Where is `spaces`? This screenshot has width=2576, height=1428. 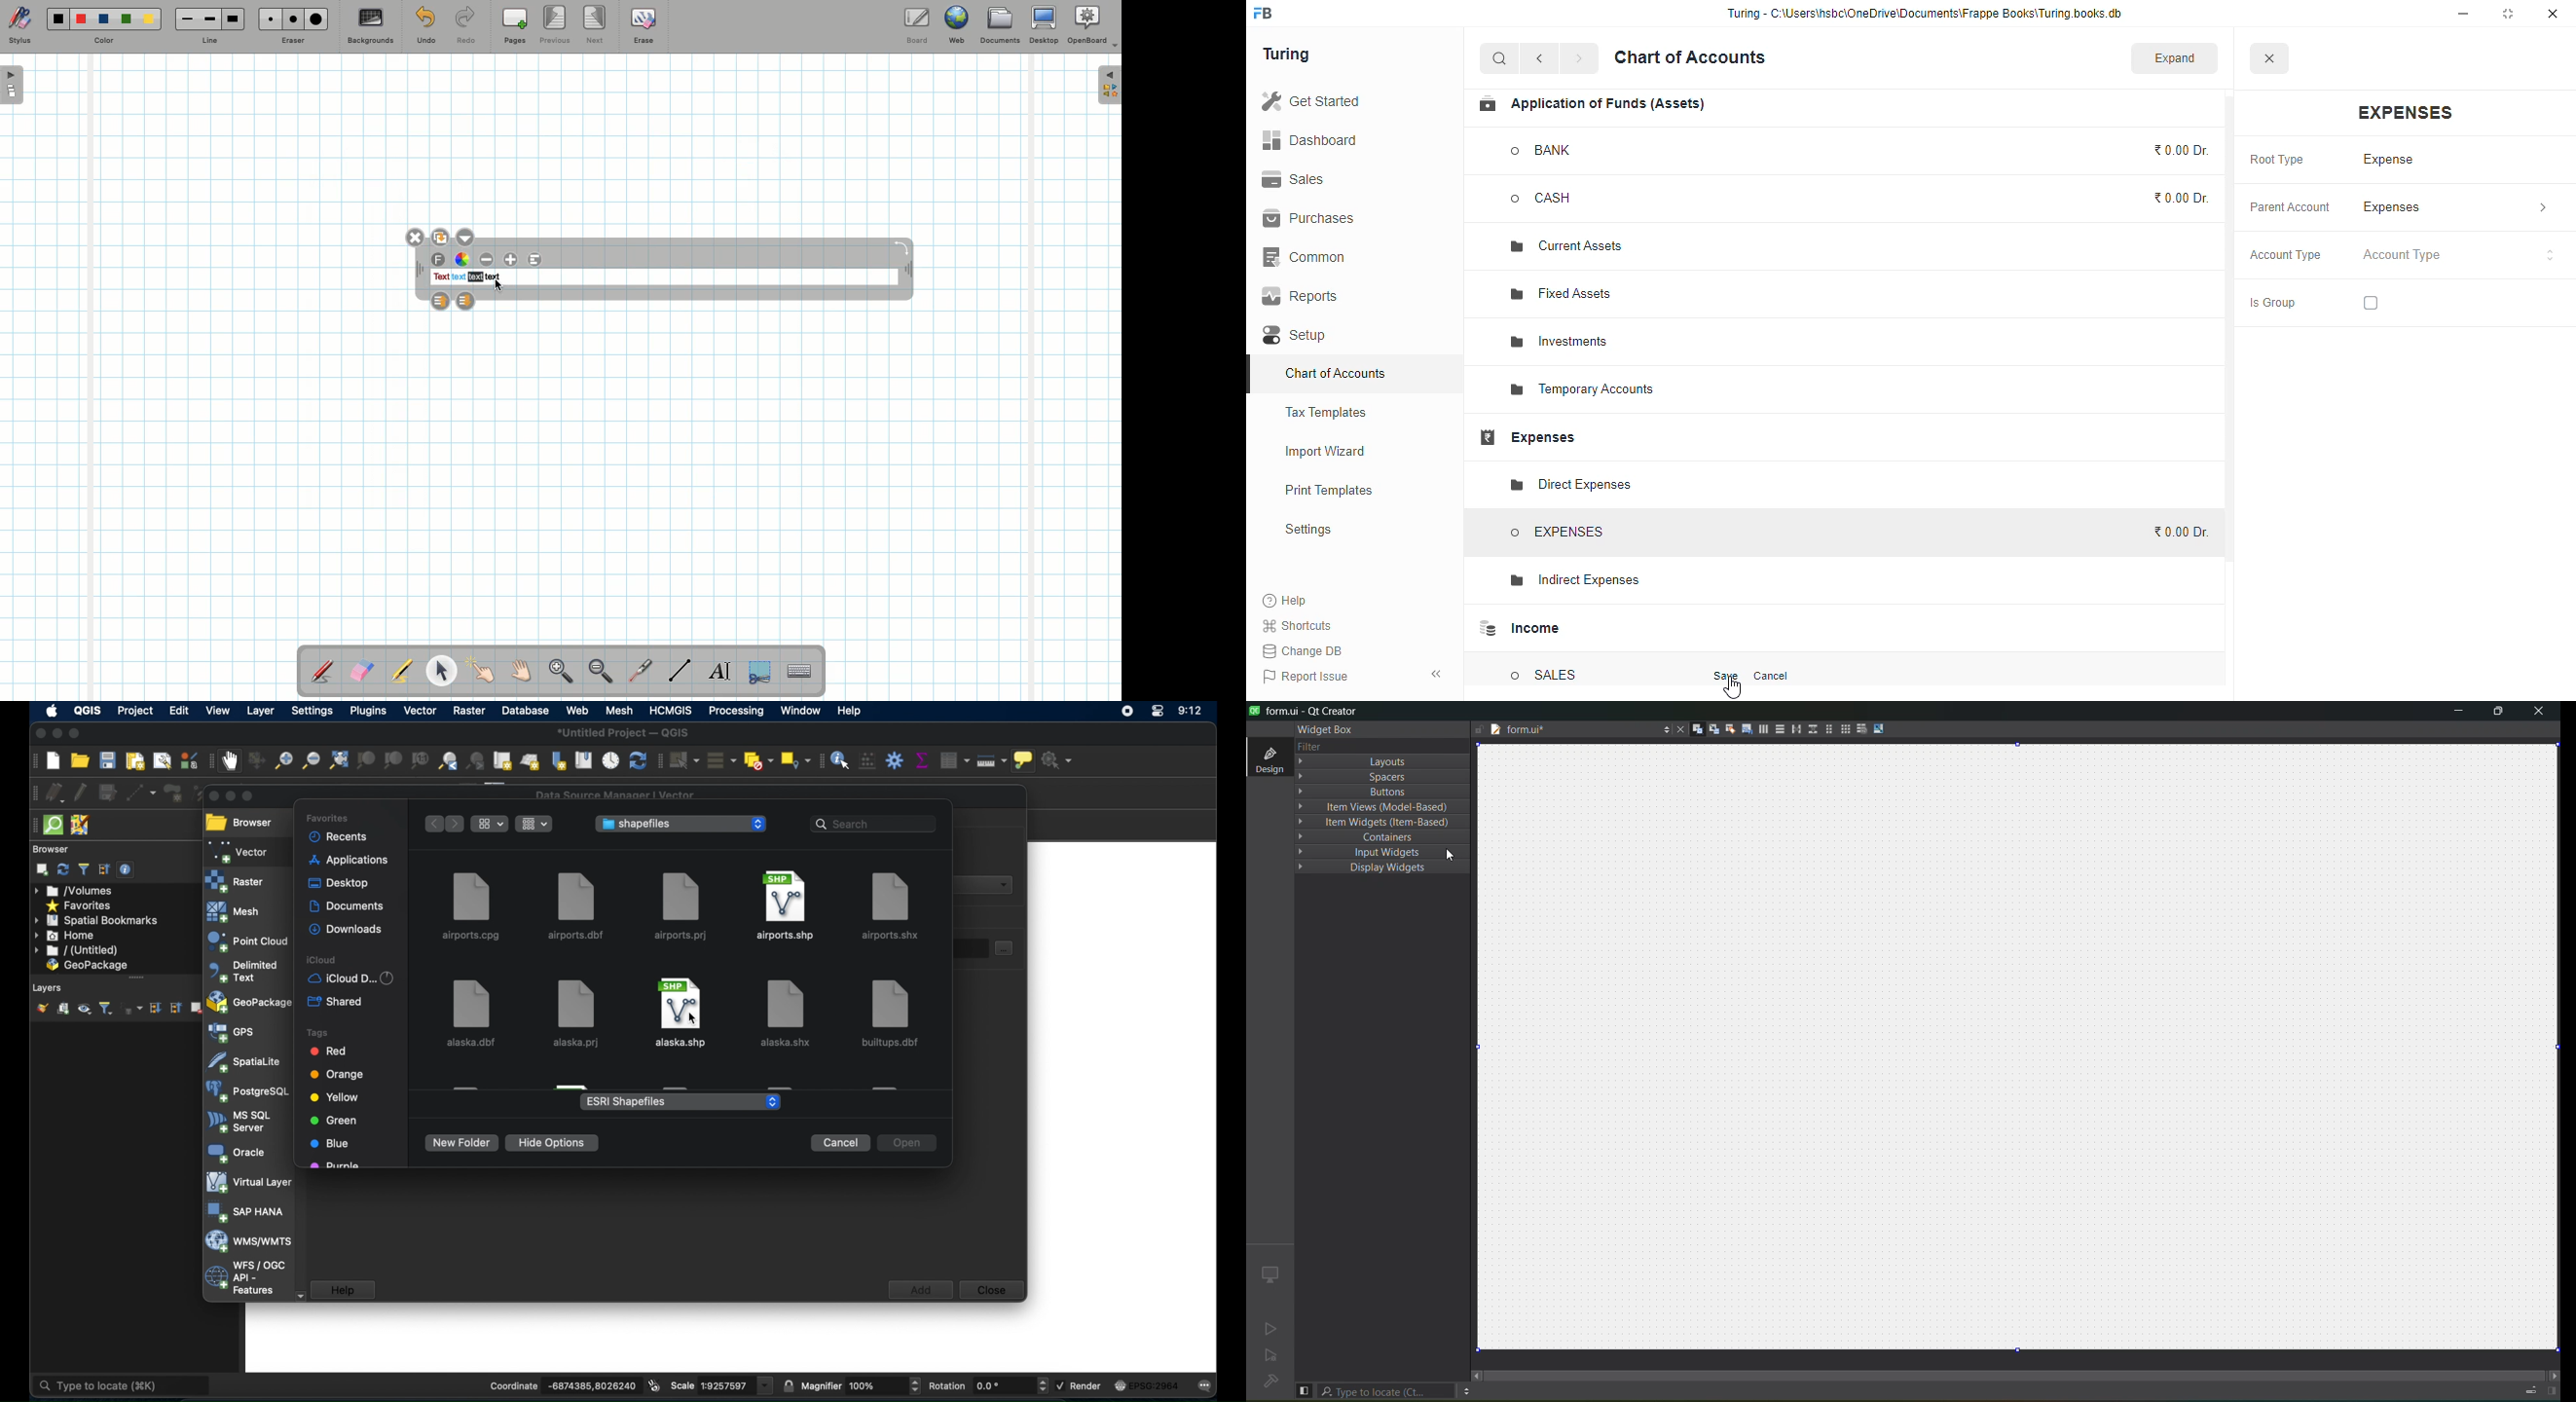
spaces is located at coordinates (1364, 777).